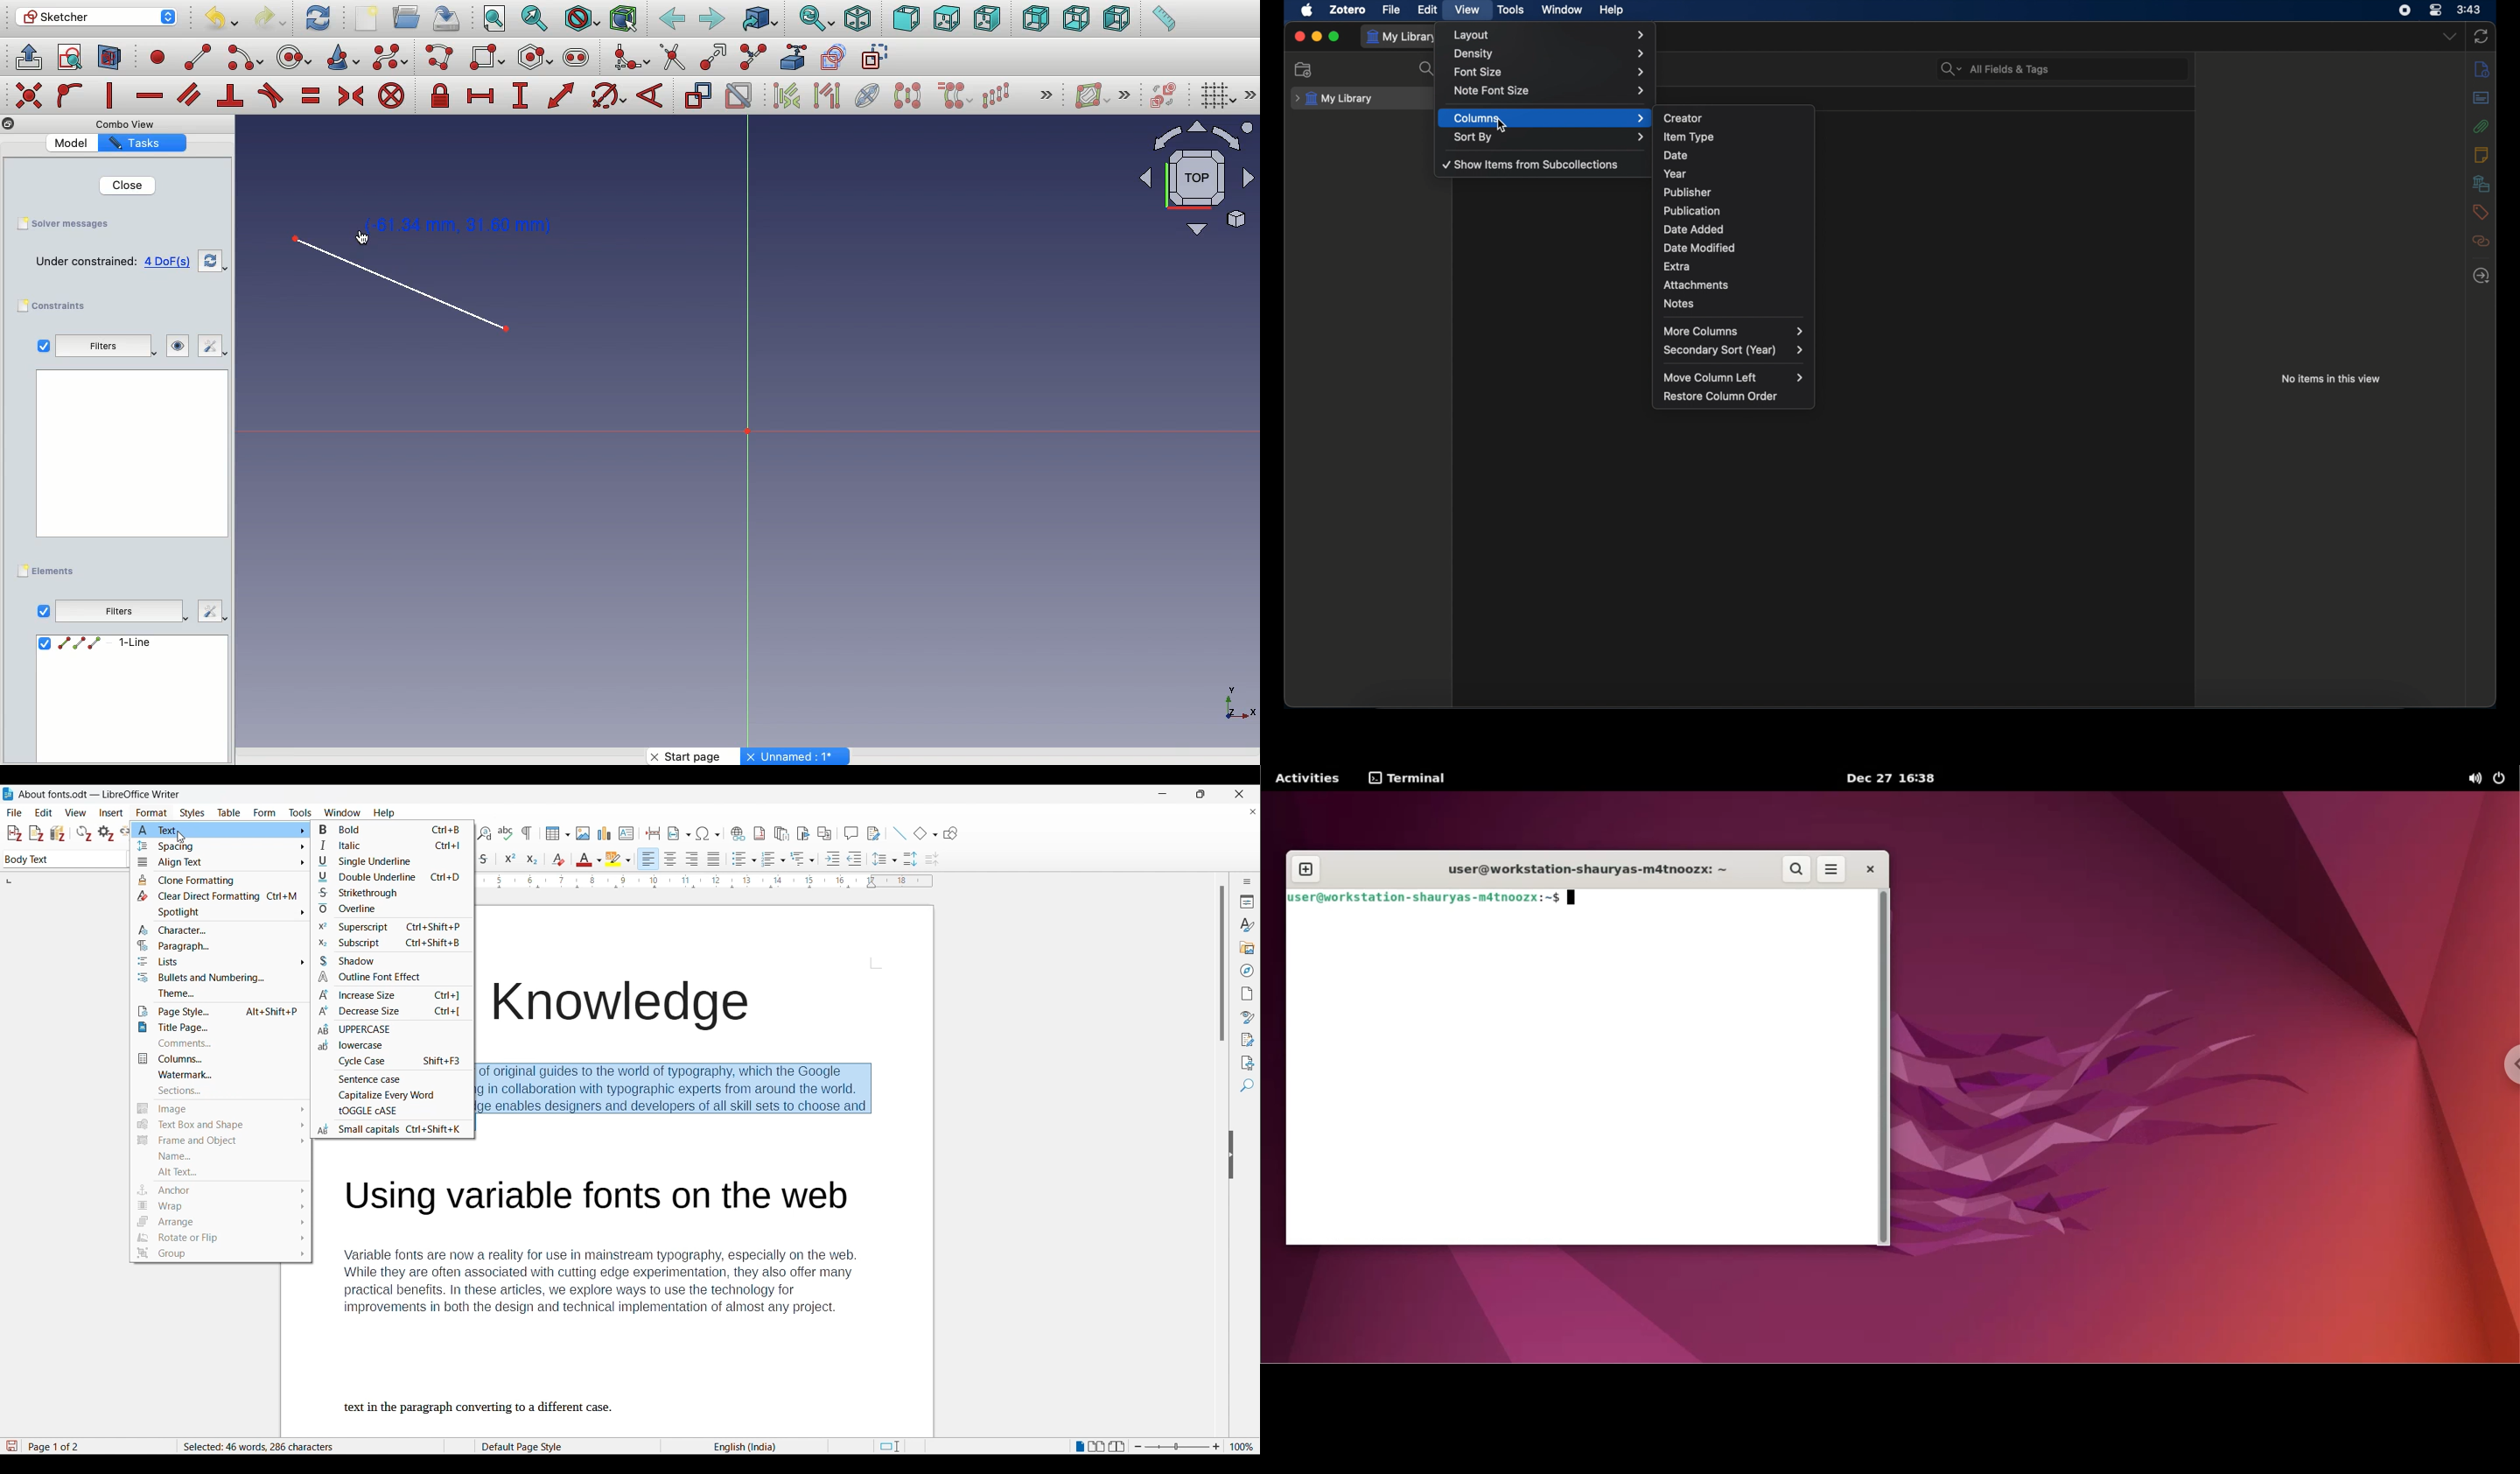  What do you see at coordinates (878, 58) in the screenshot?
I see `construction geometry` at bounding box center [878, 58].